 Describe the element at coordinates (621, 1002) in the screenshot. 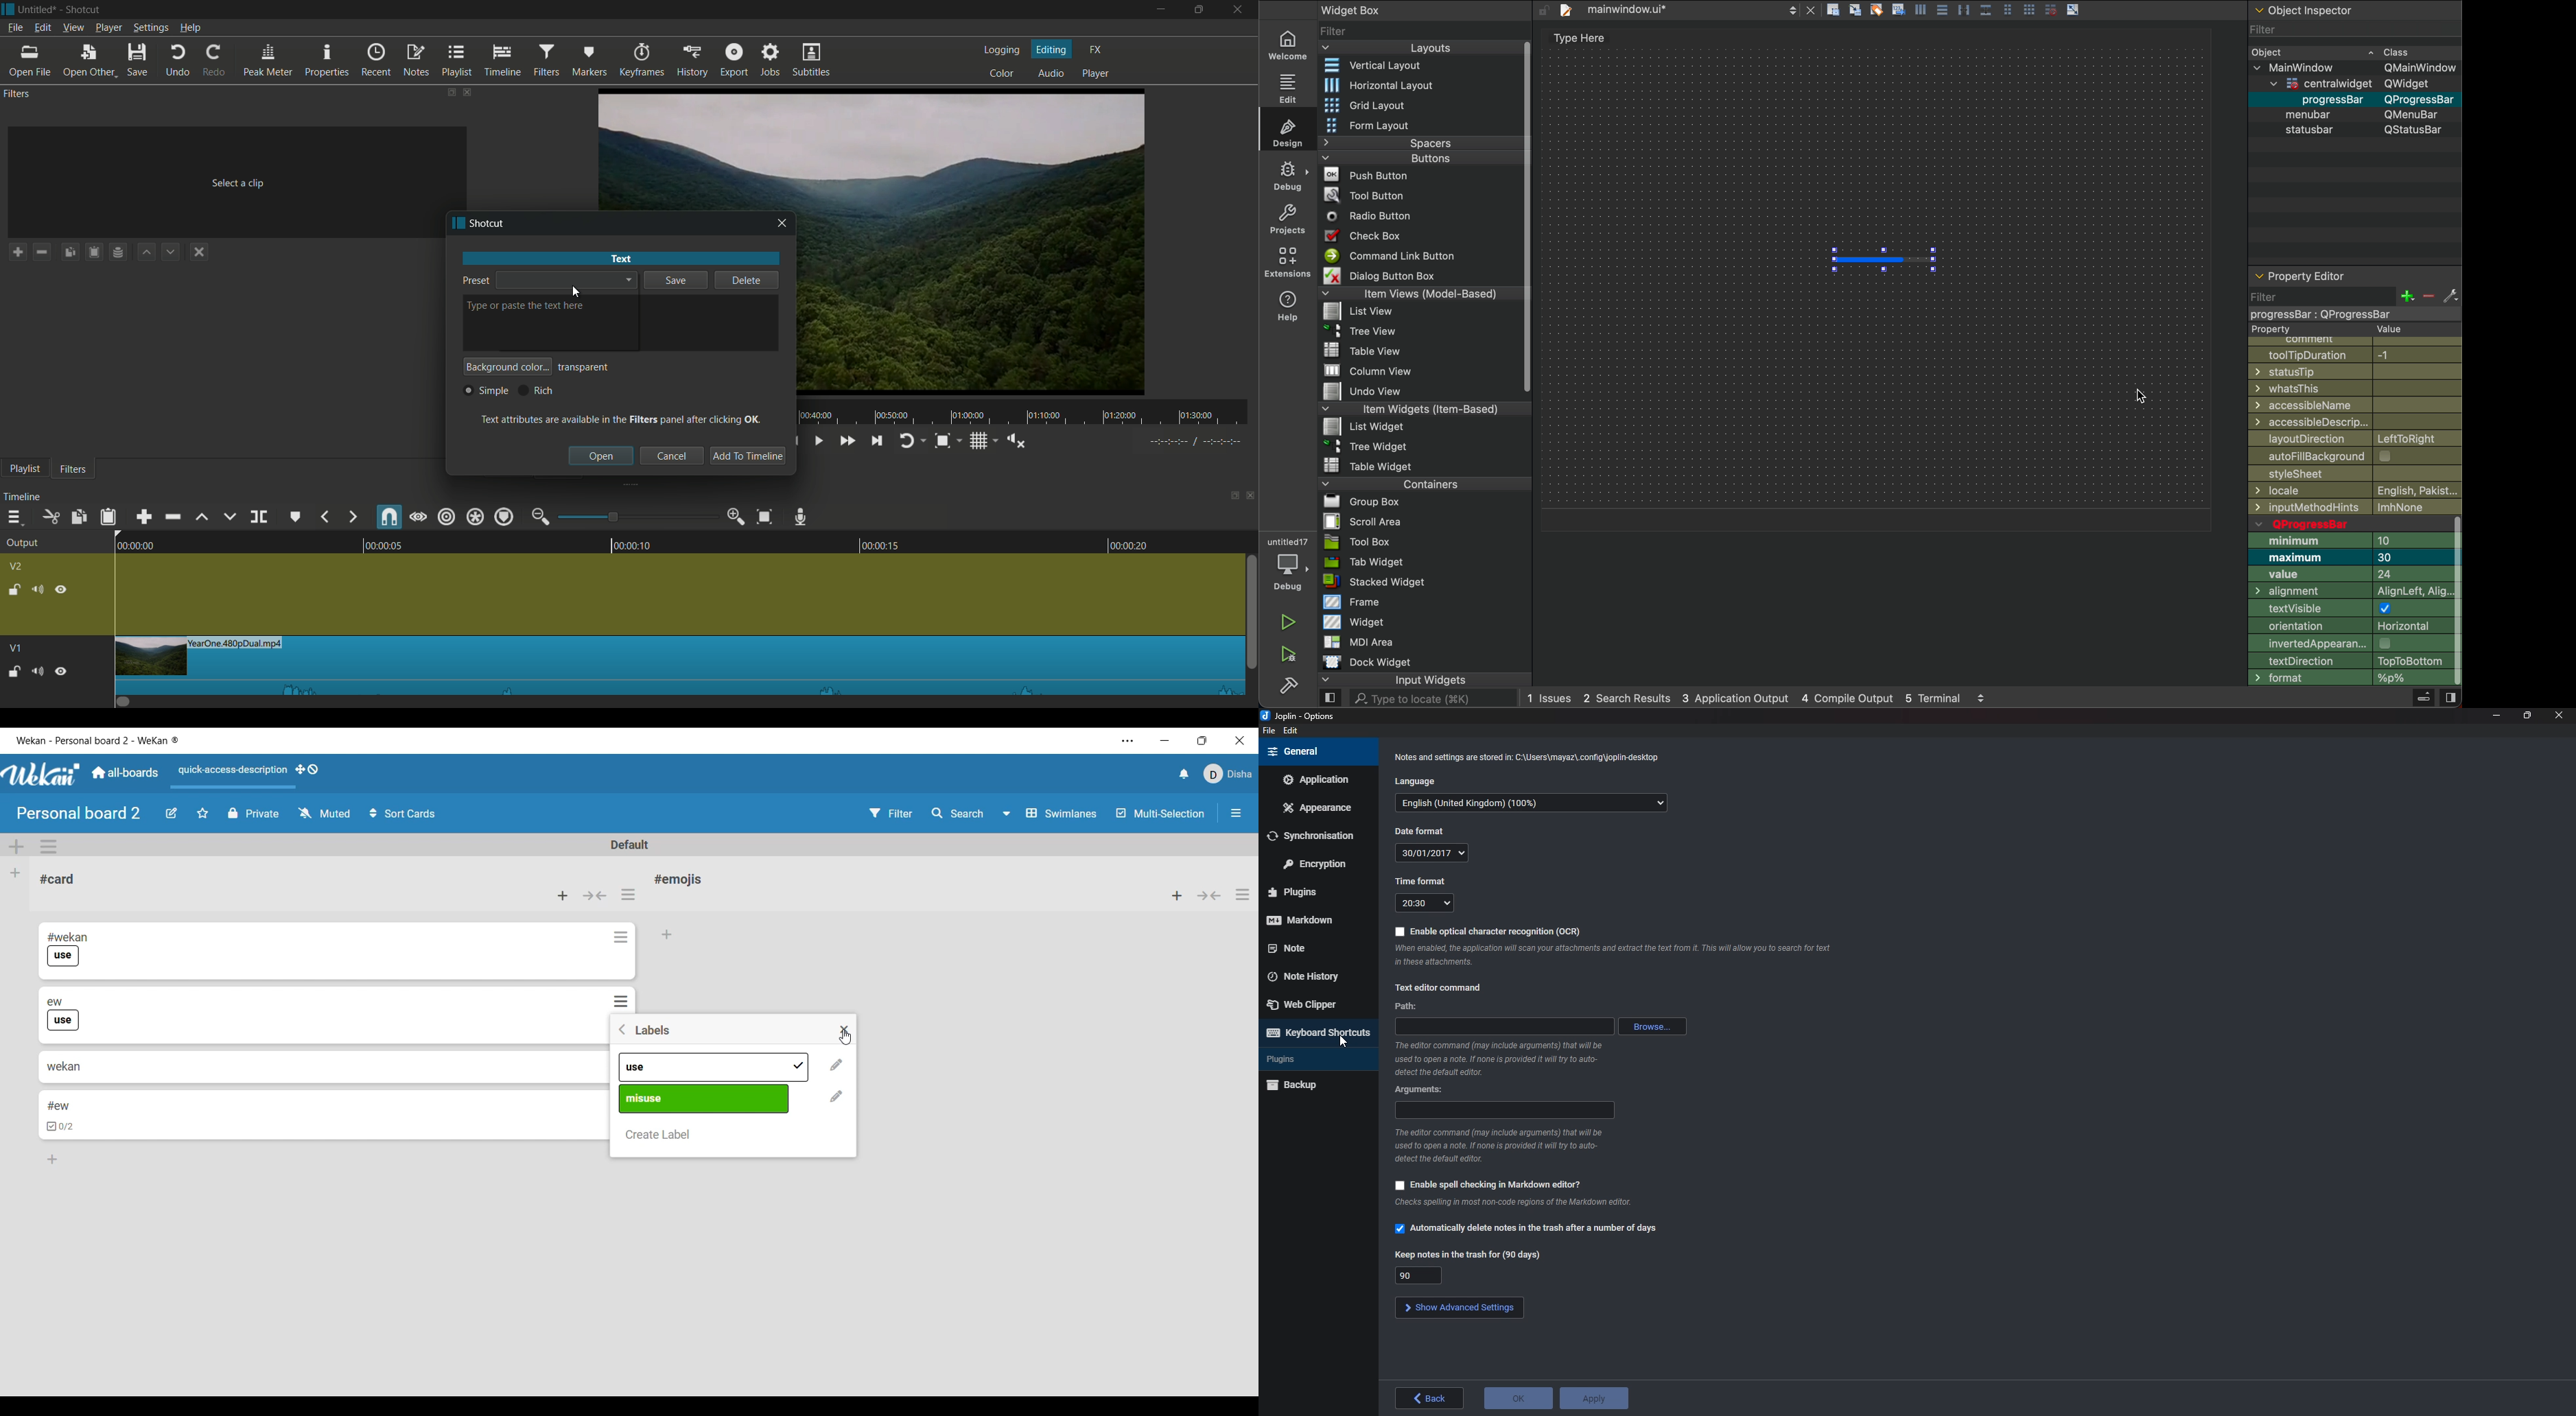

I see `Card actions for respective card` at that location.